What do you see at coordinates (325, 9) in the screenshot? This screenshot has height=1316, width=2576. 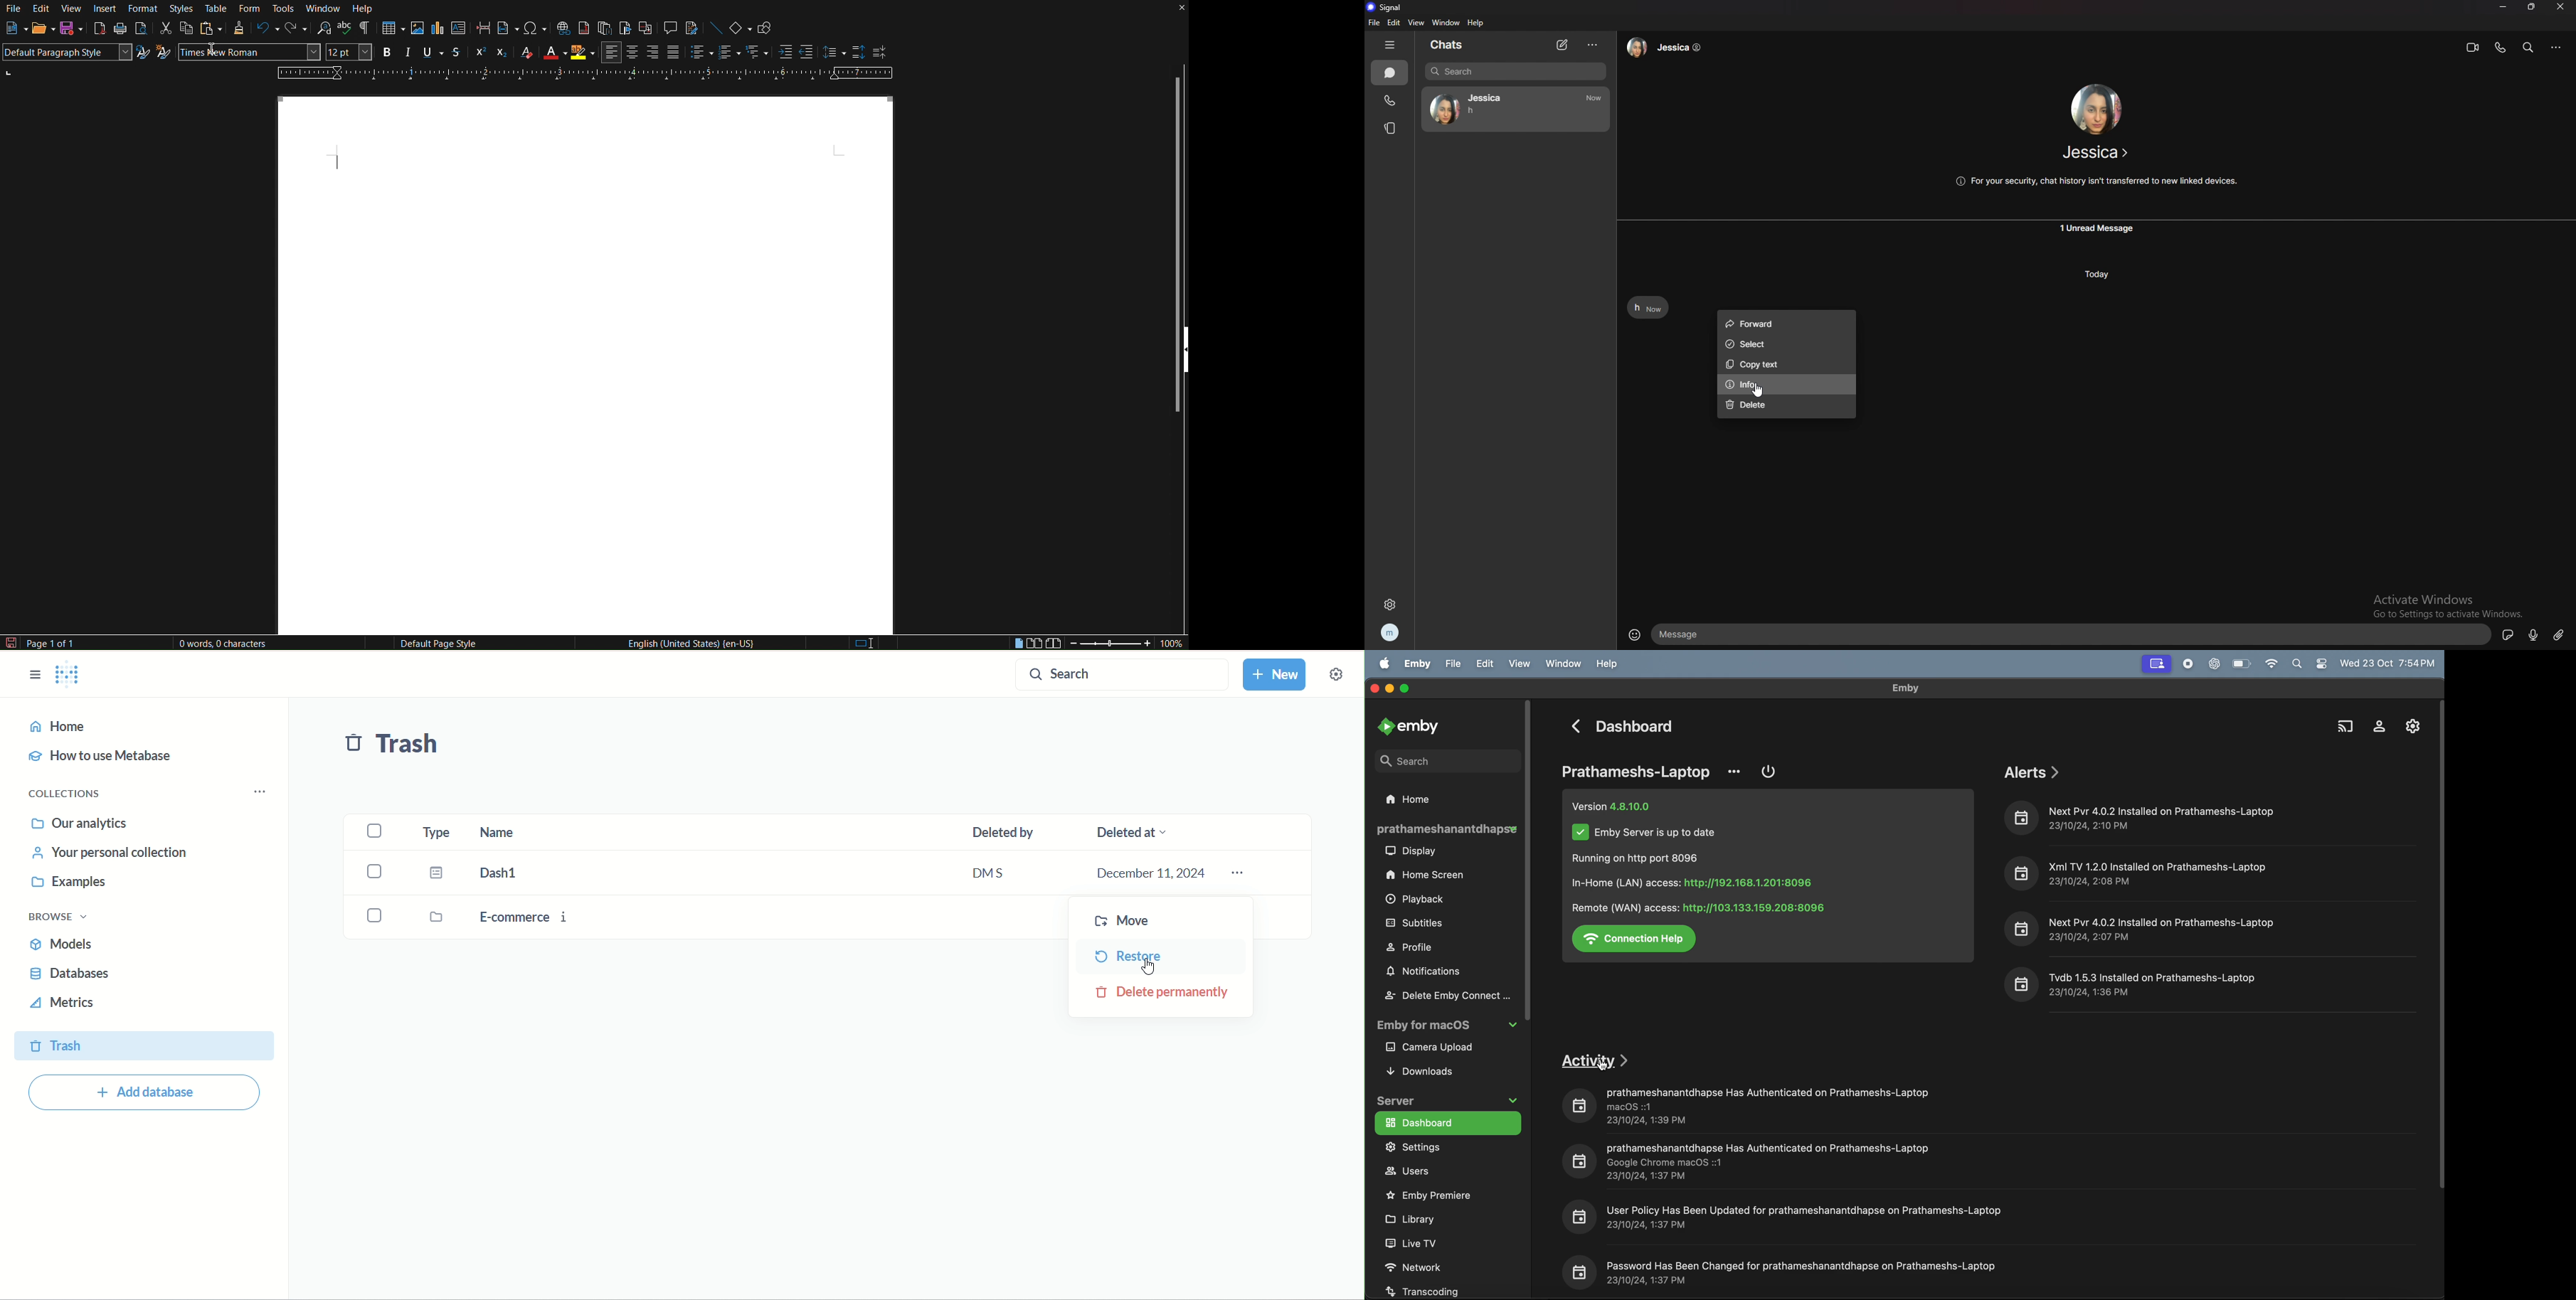 I see `Window` at bounding box center [325, 9].